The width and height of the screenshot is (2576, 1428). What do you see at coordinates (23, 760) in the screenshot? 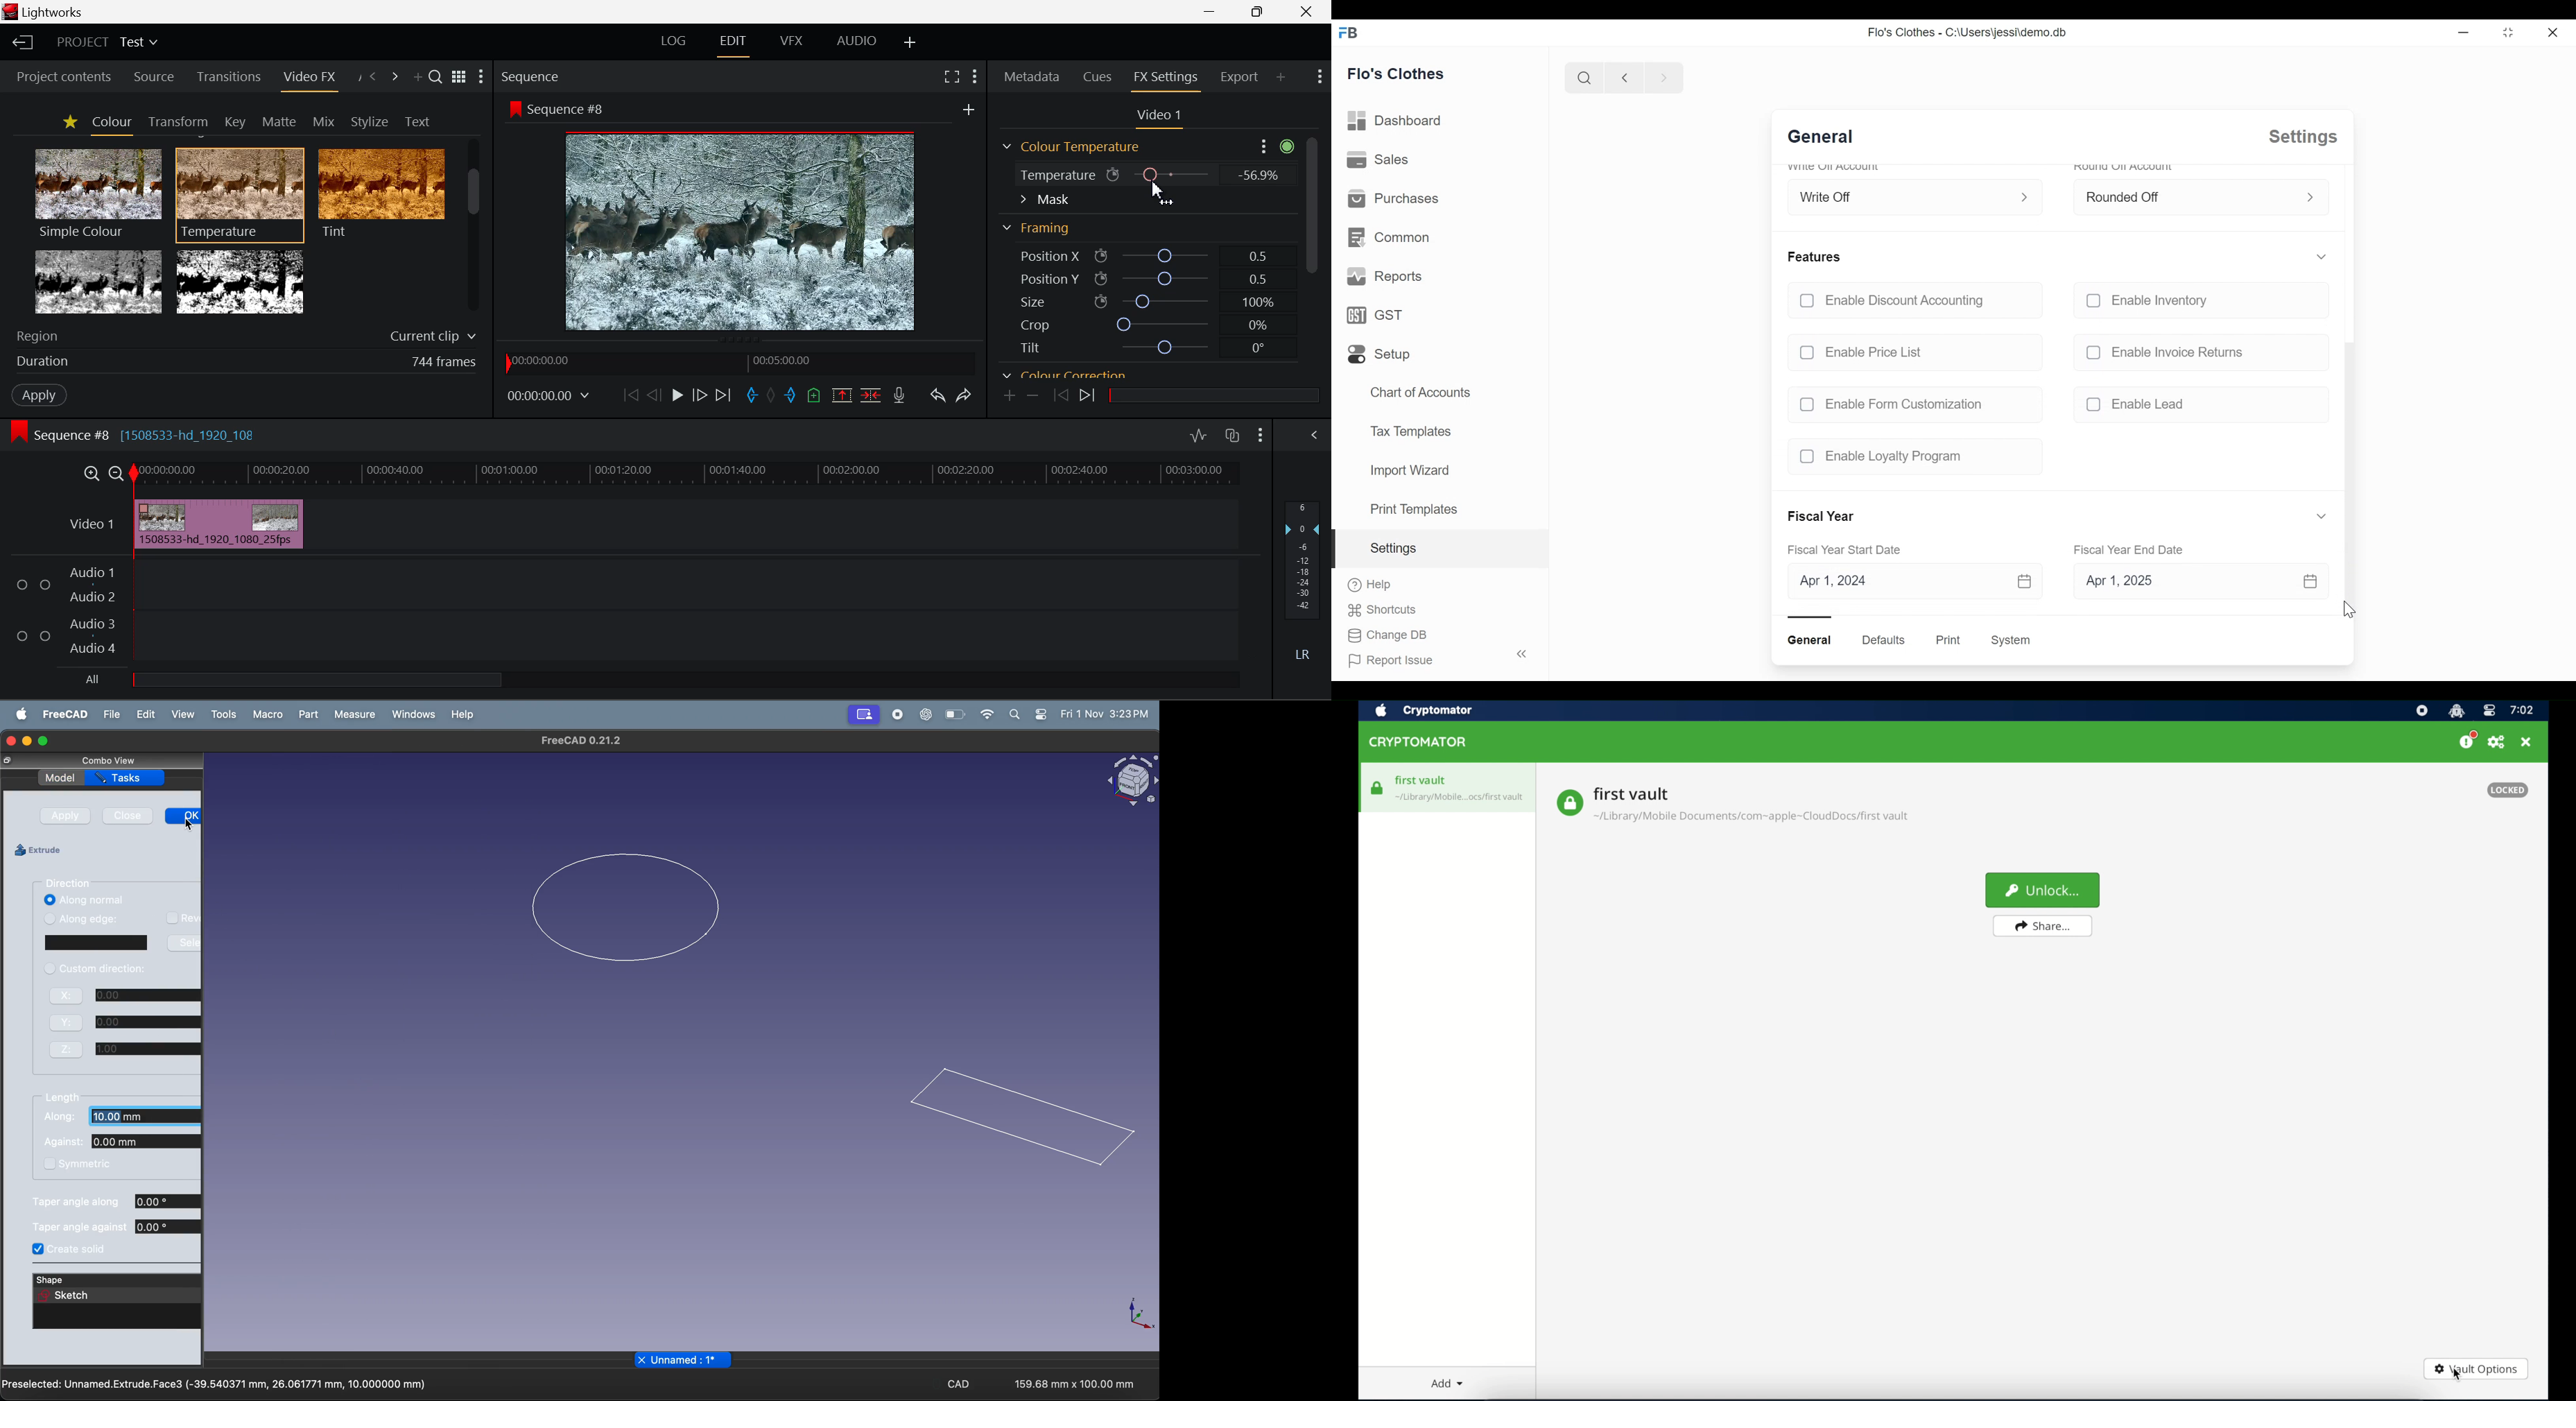
I see `resize` at bounding box center [23, 760].